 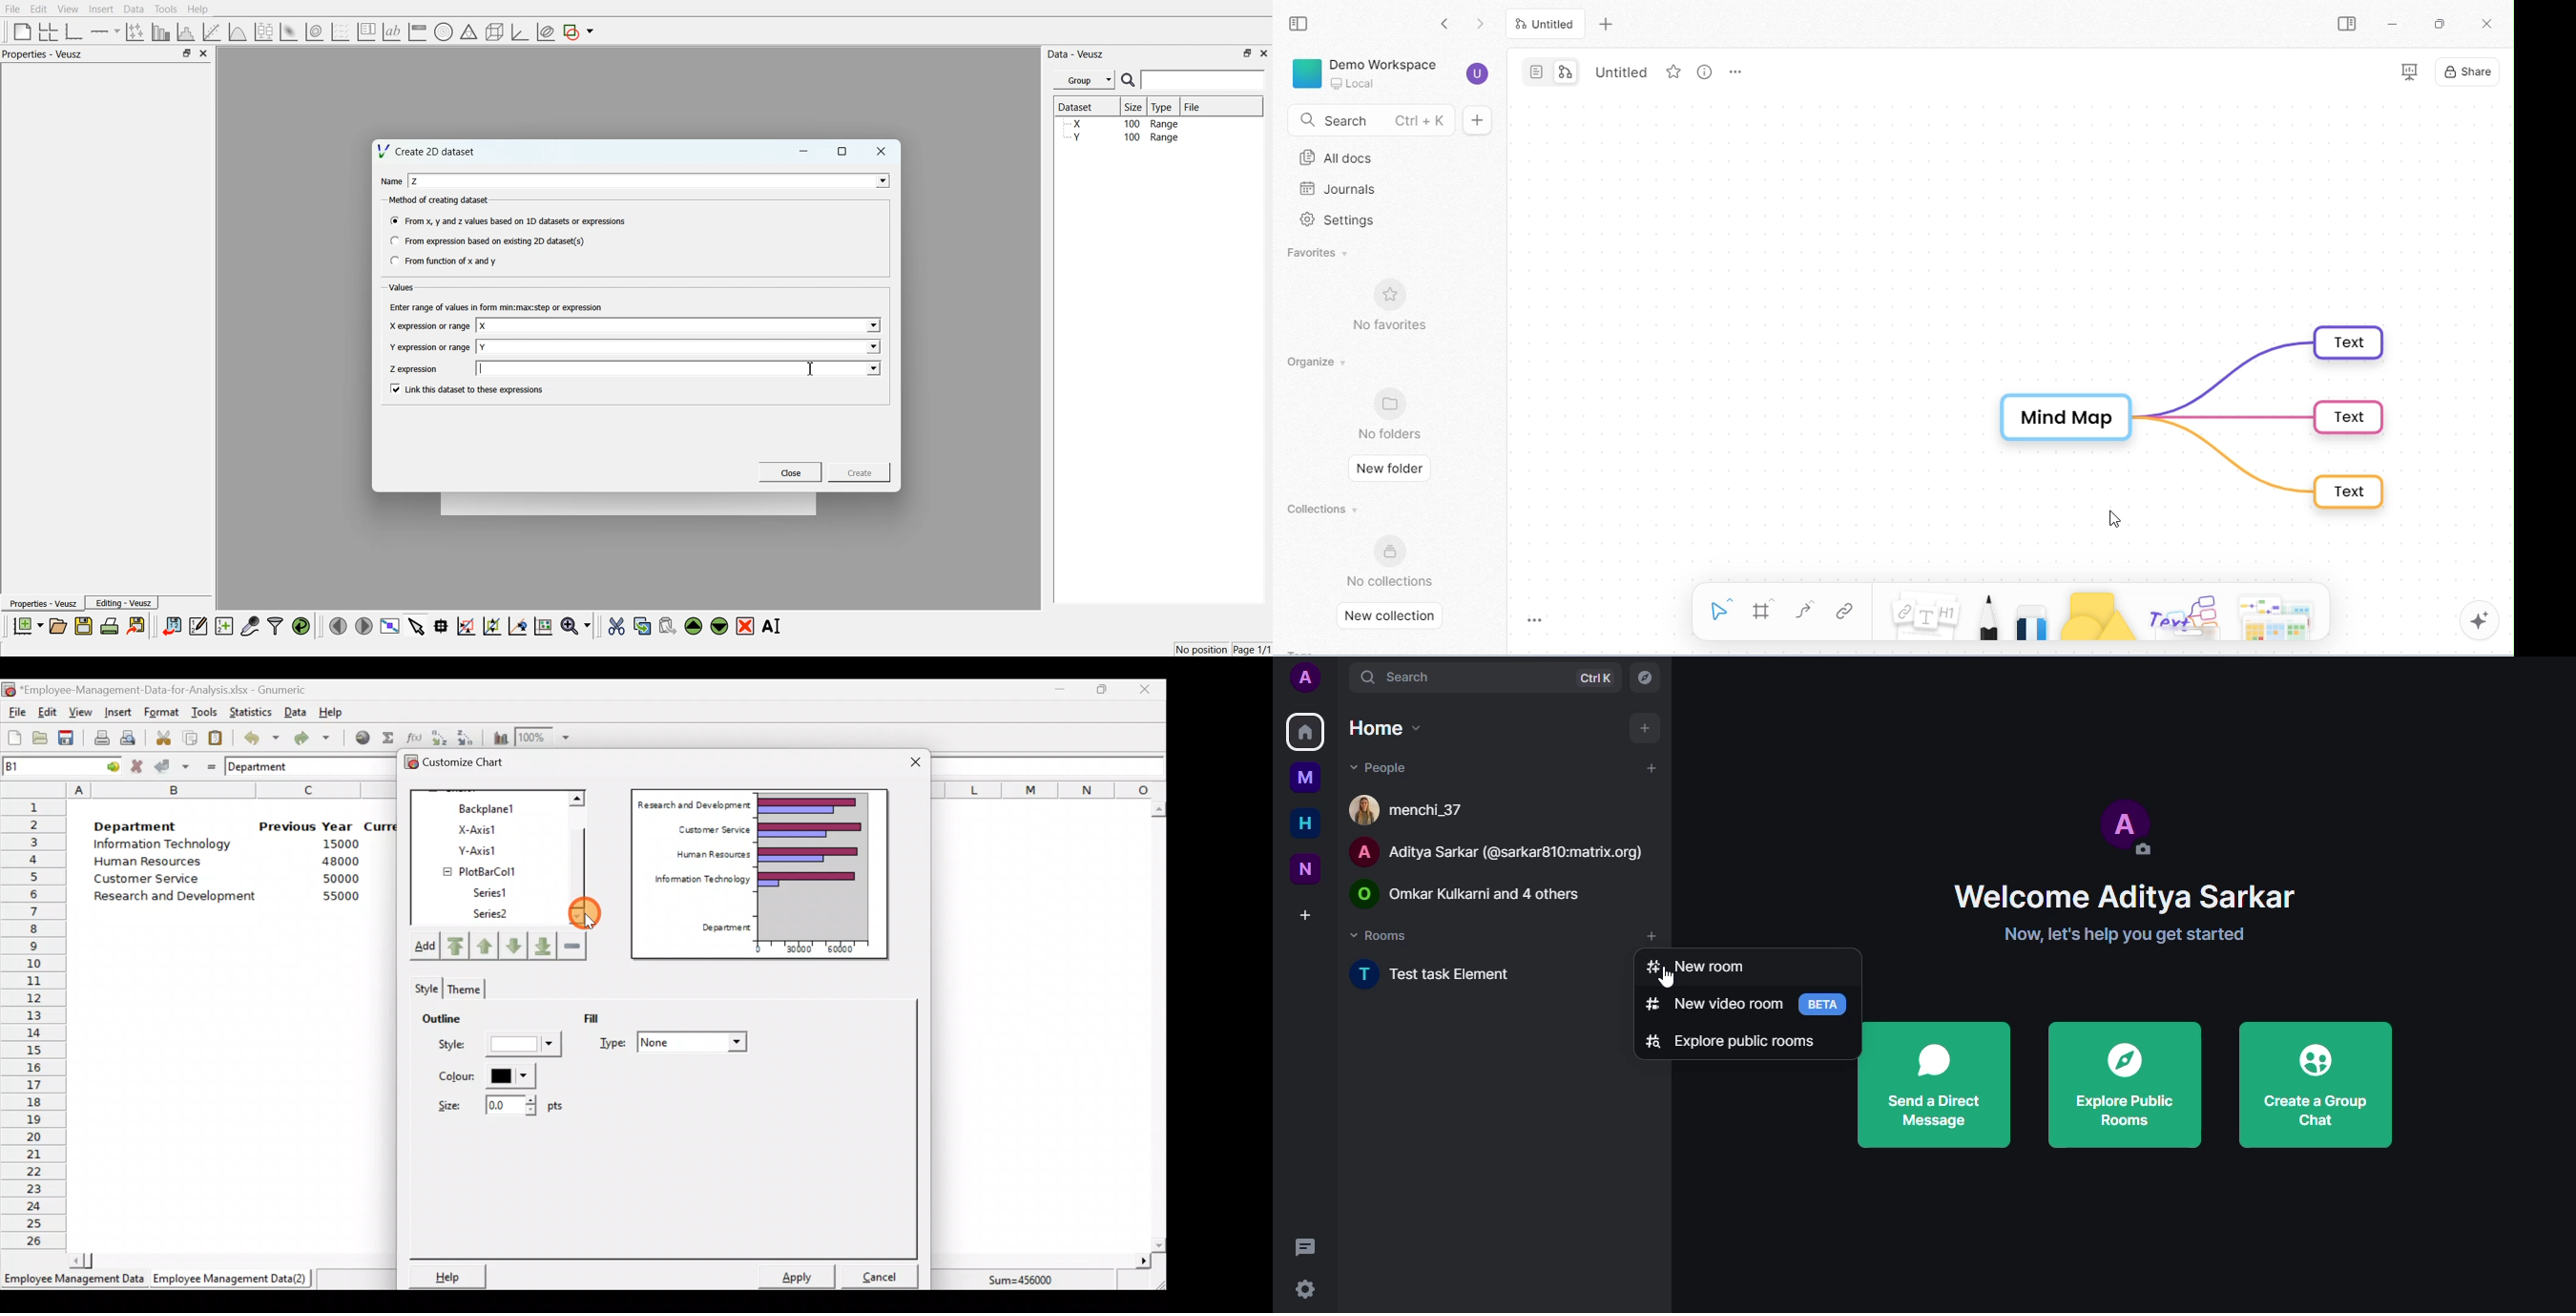 What do you see at coordinates (1382, 934) in the screenshot?
I see `rooms` at bounding box center [1382, 934].